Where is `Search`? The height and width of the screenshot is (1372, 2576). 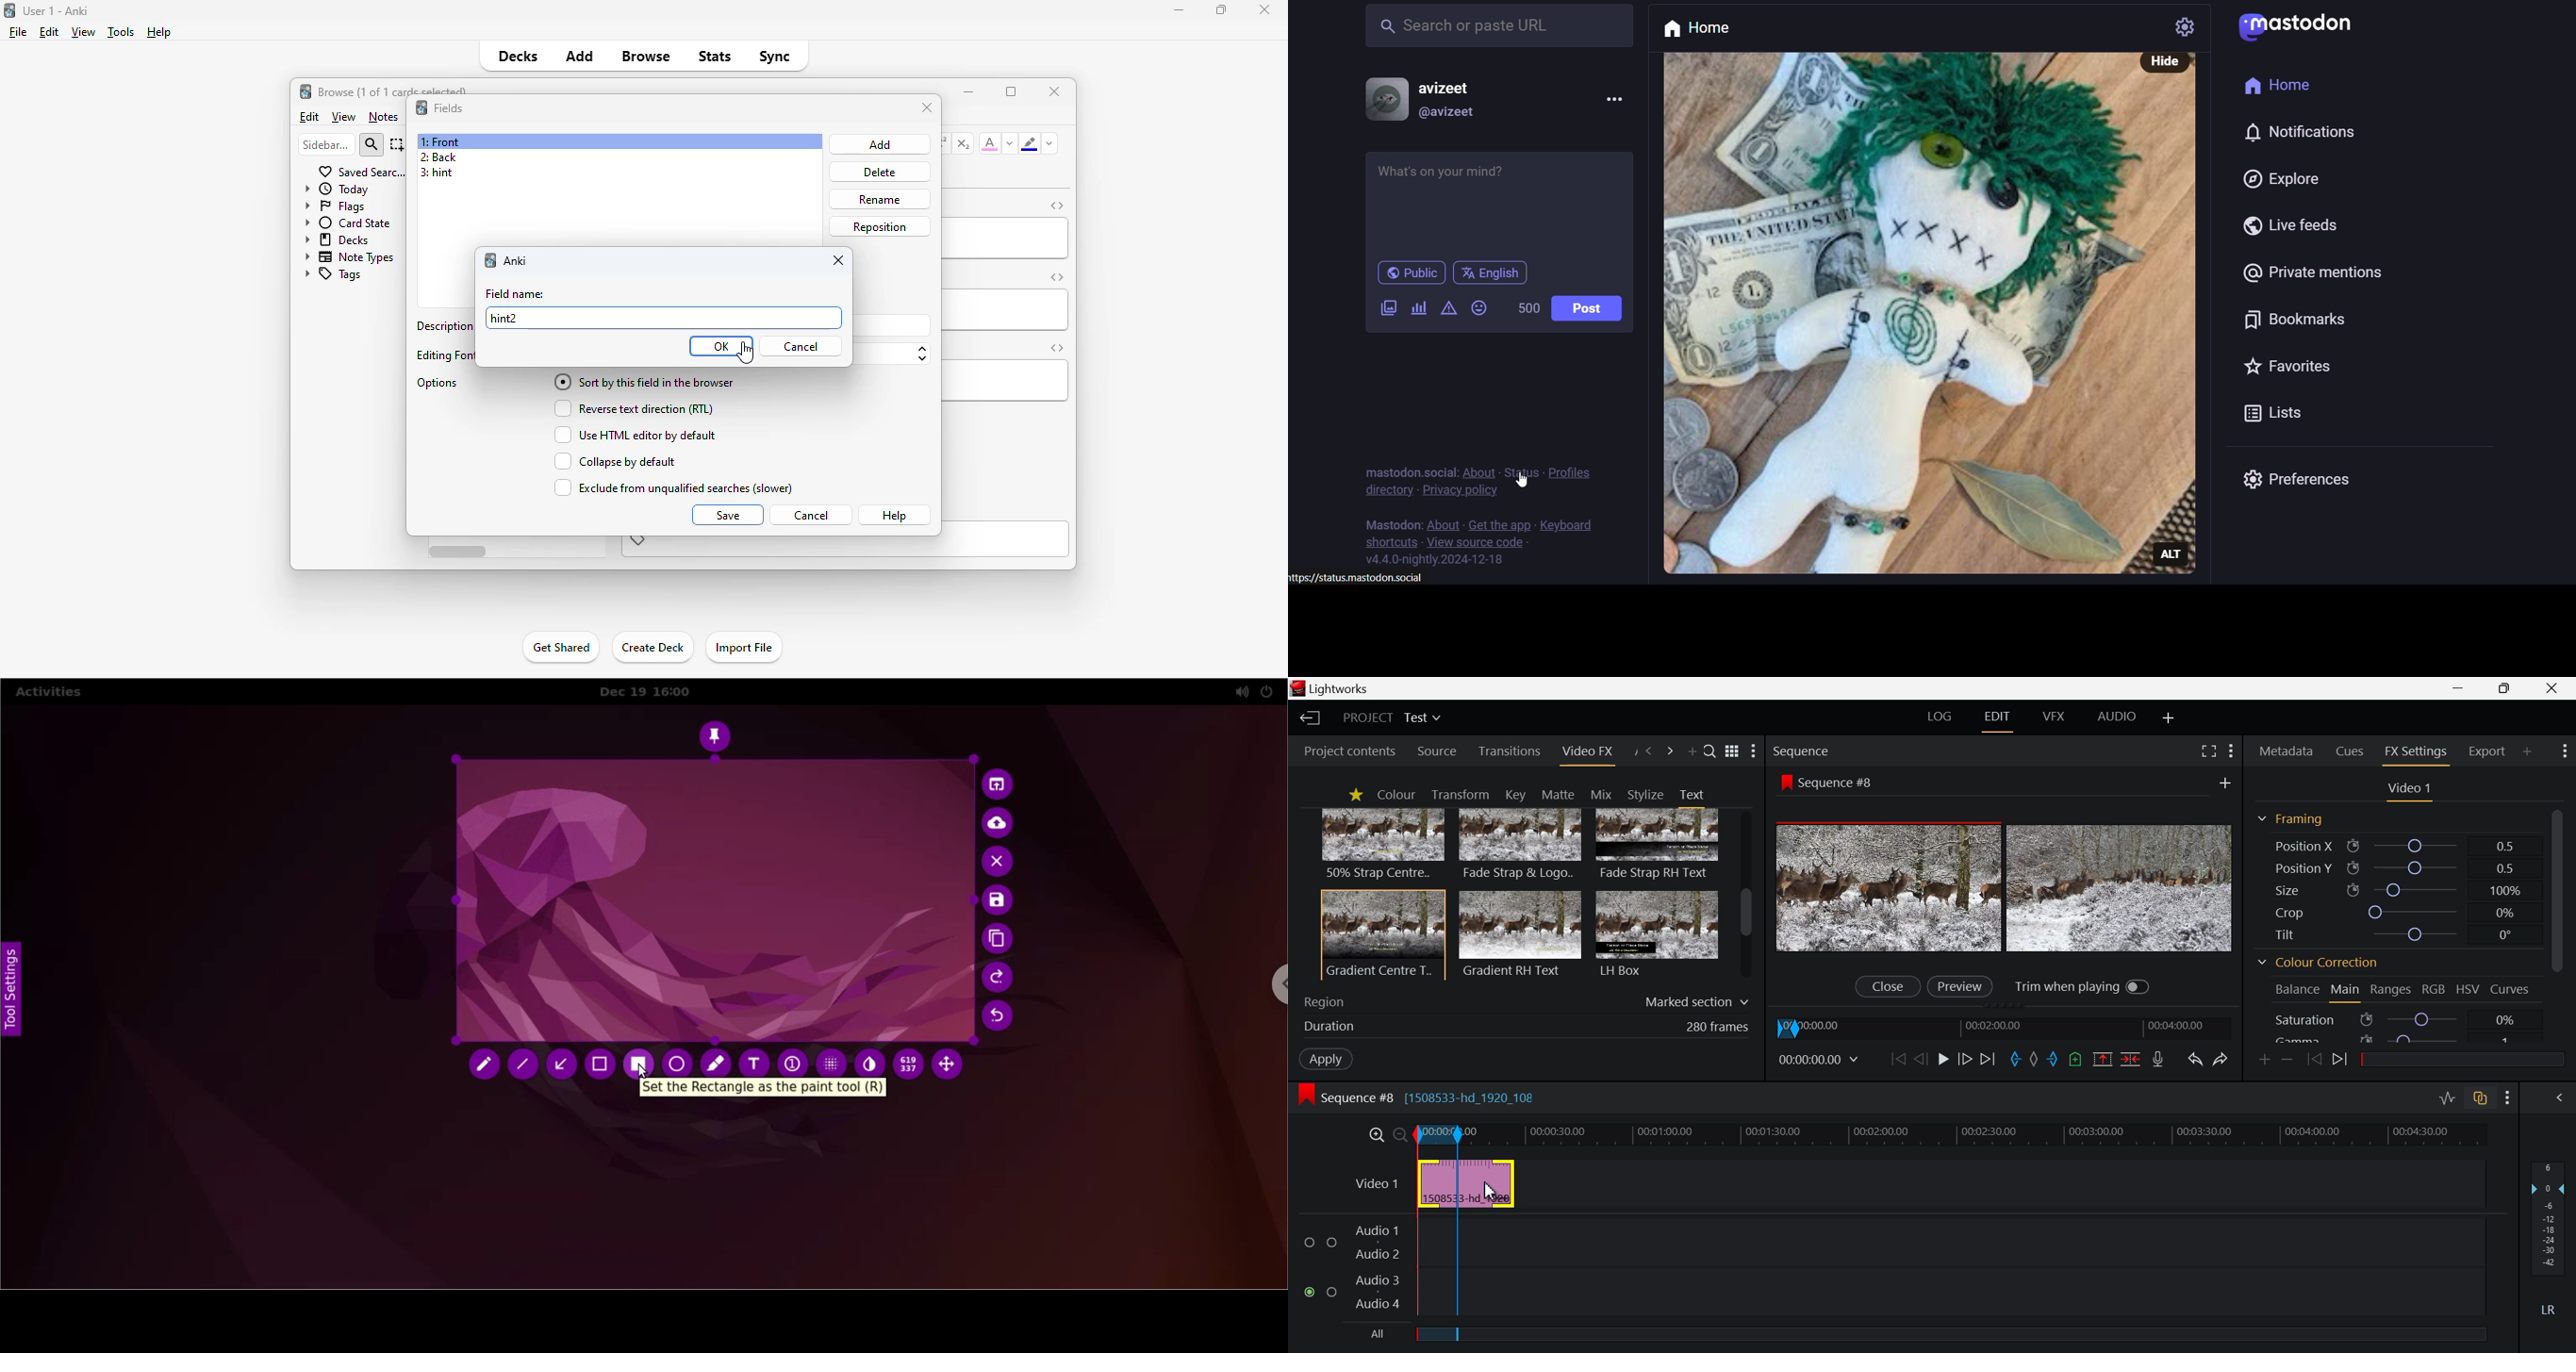 Search is located at coordinates (1710, 753).